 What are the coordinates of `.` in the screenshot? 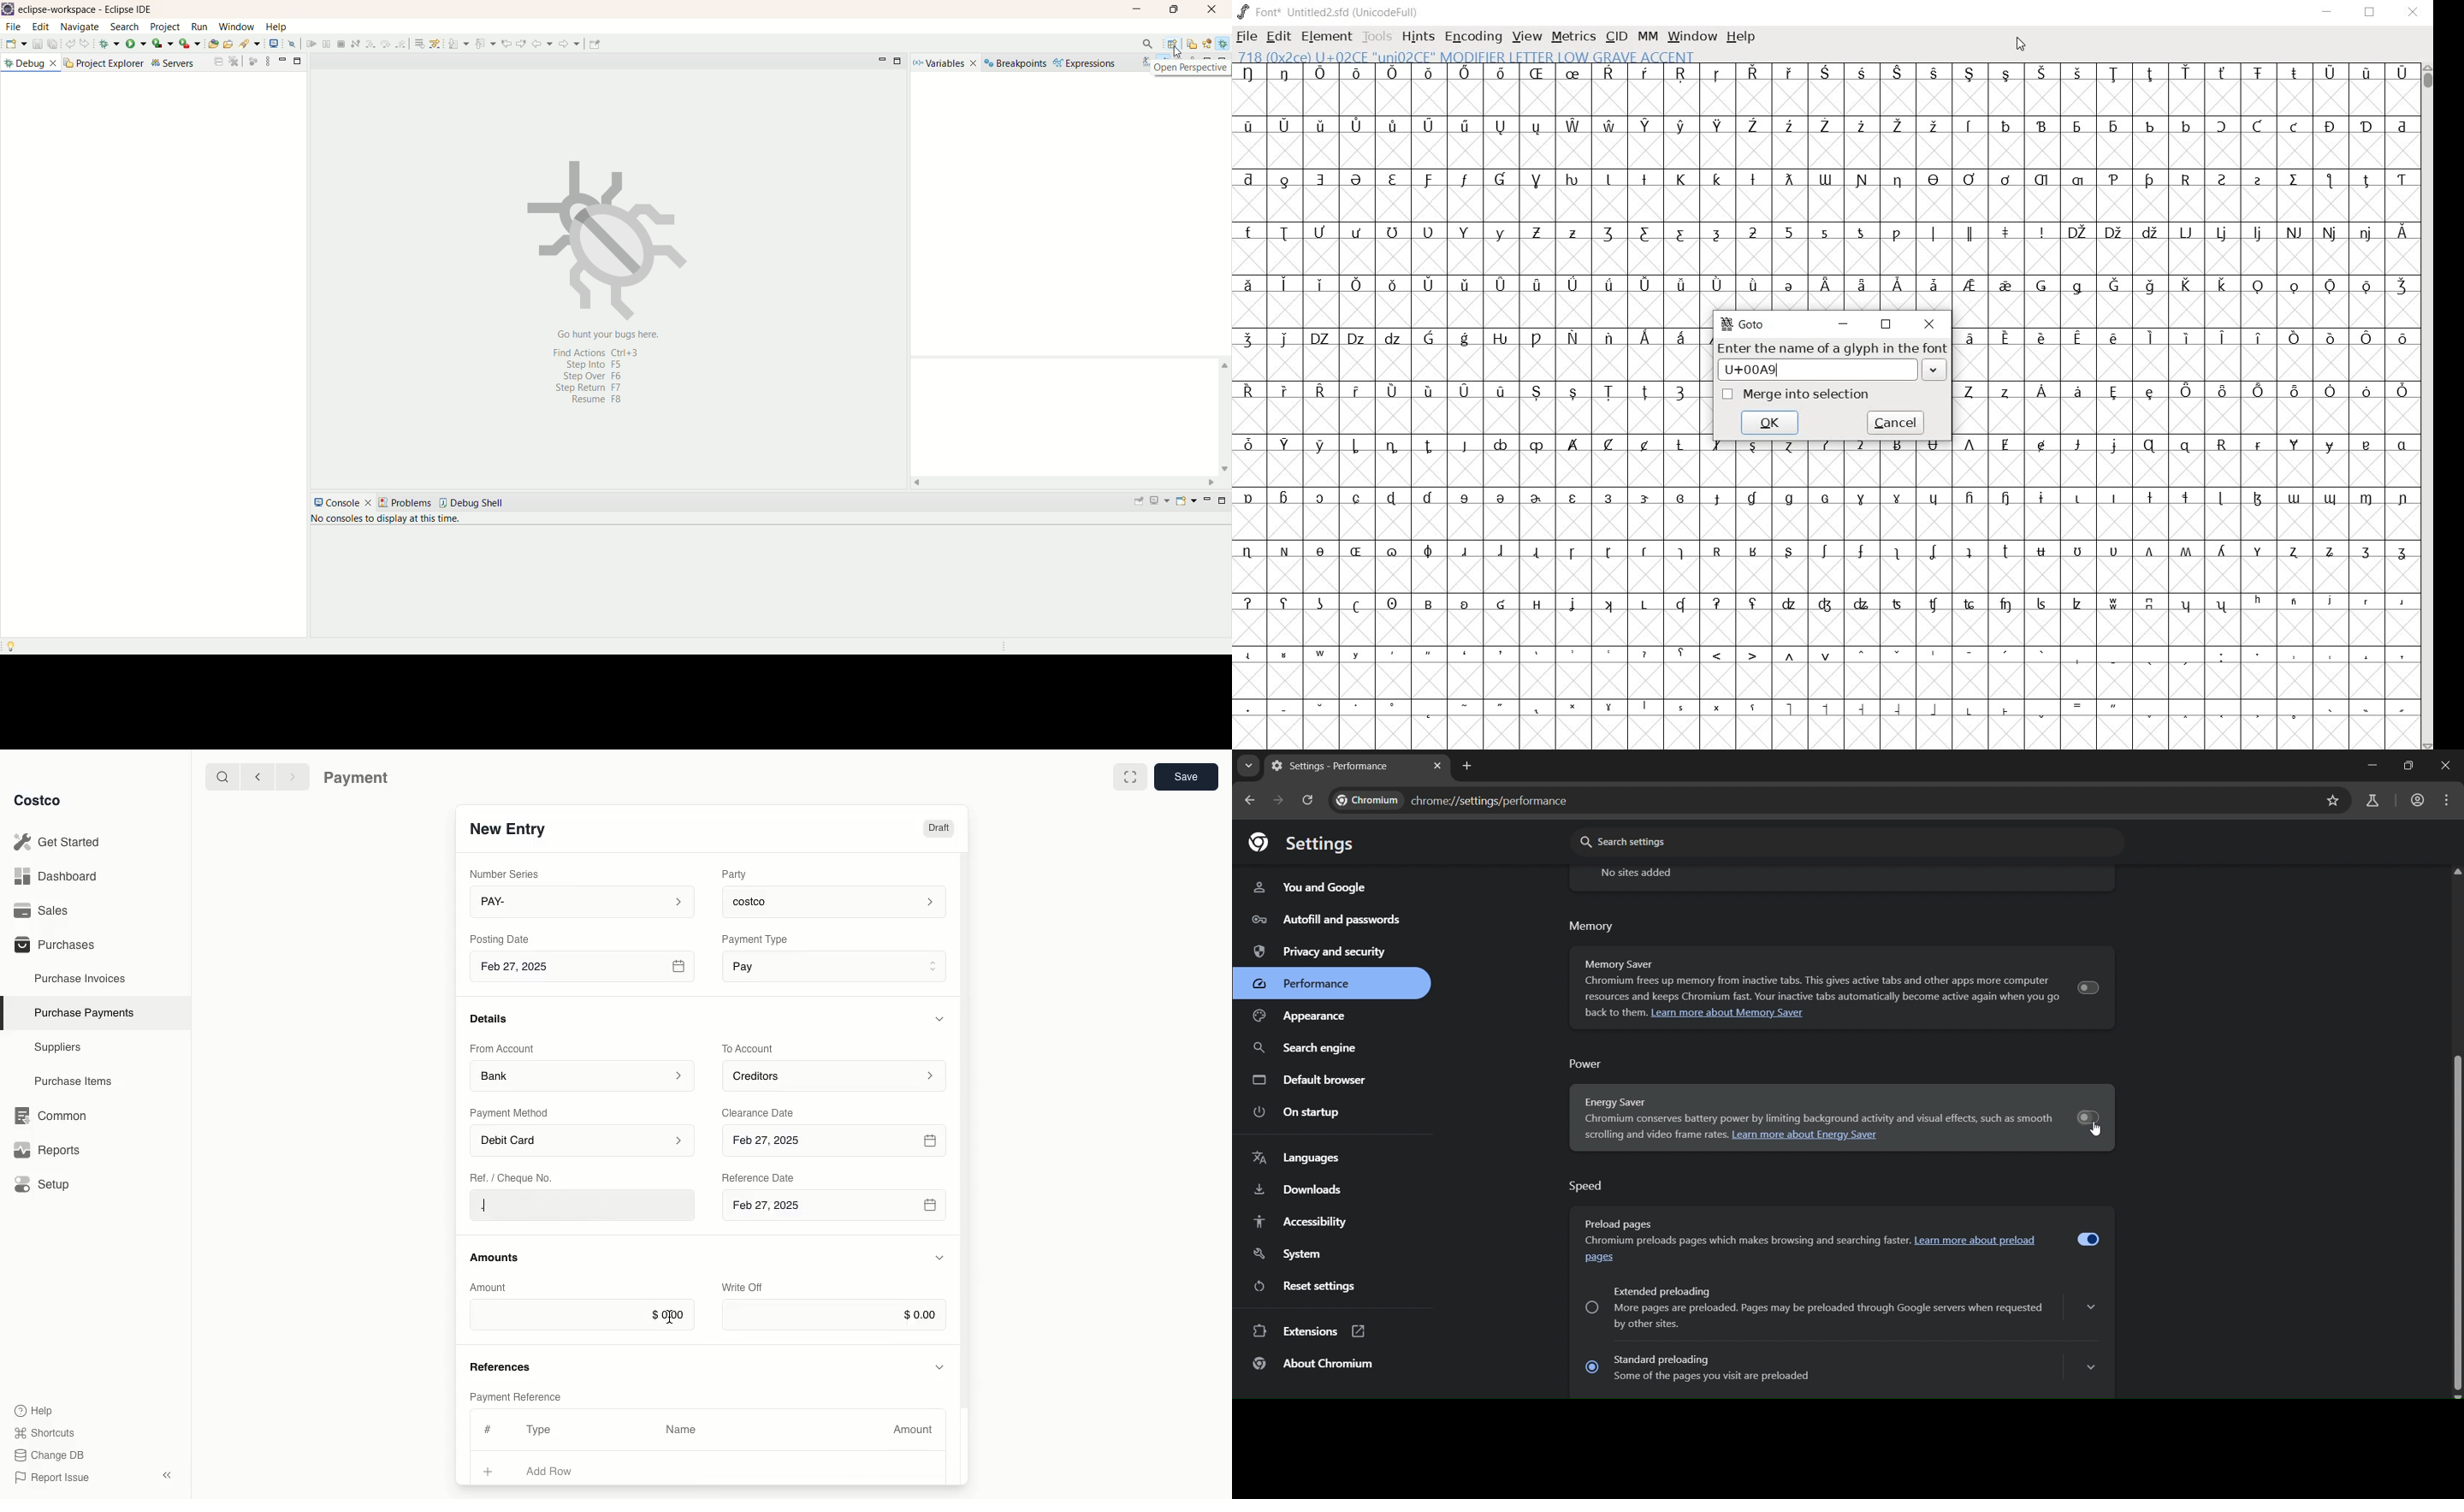 It's located at (533, 1206).